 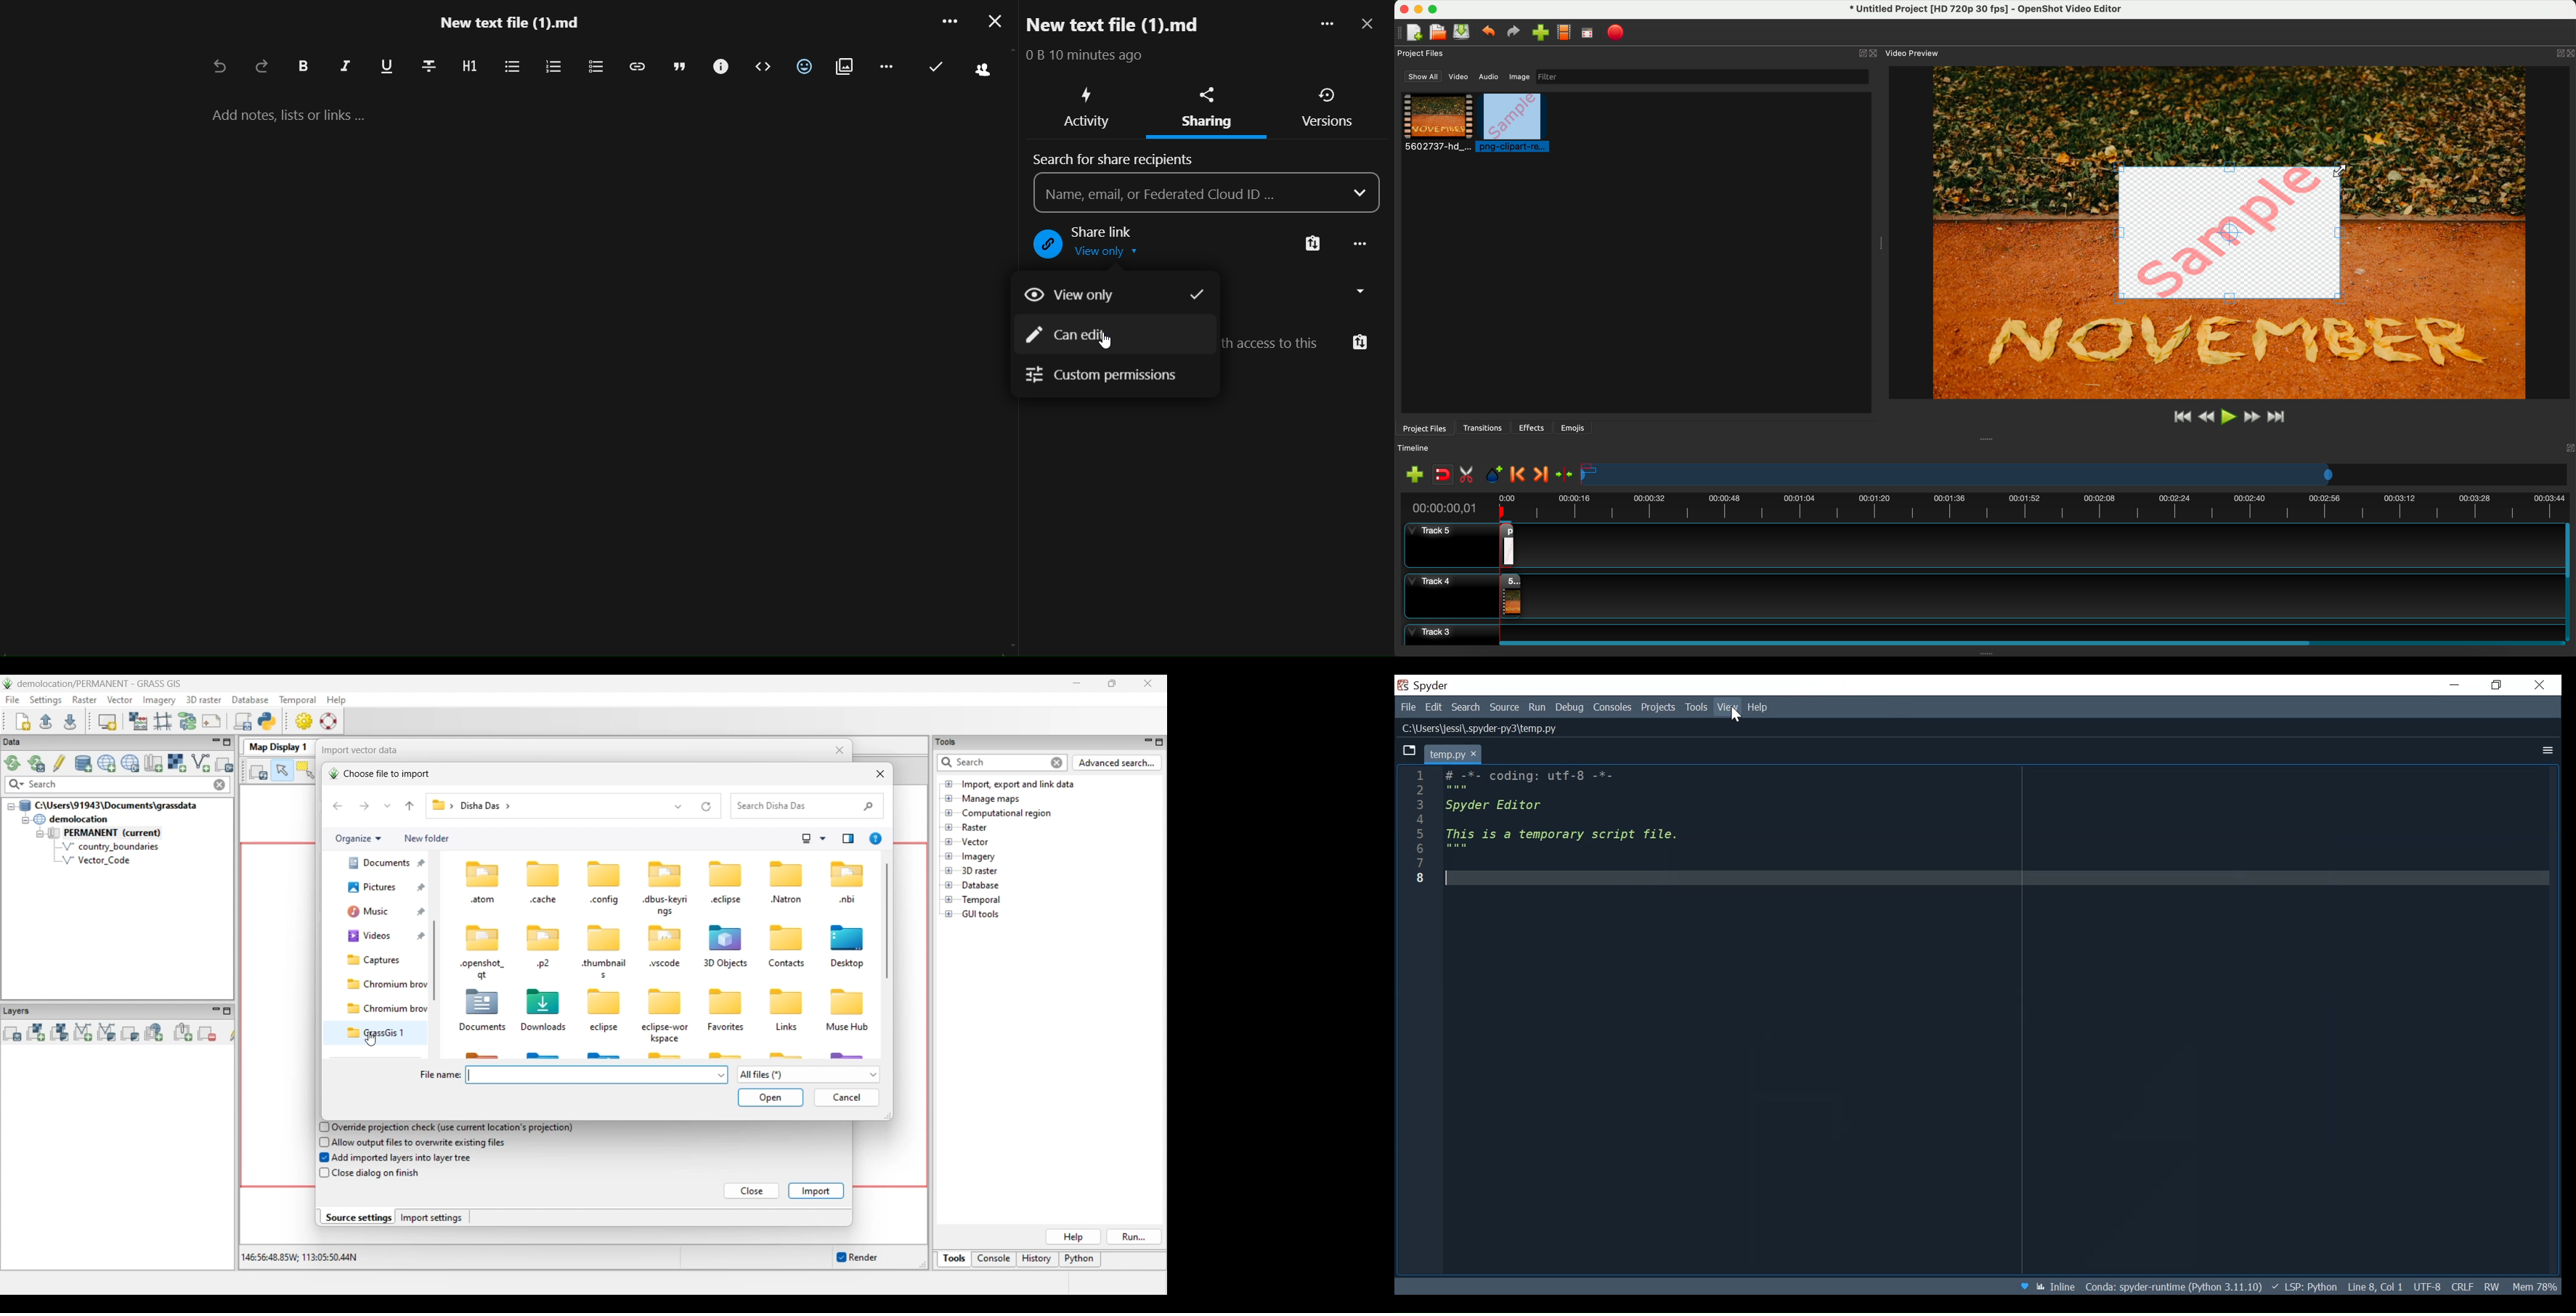 I want to click on text, so click(x=1092, y=57).